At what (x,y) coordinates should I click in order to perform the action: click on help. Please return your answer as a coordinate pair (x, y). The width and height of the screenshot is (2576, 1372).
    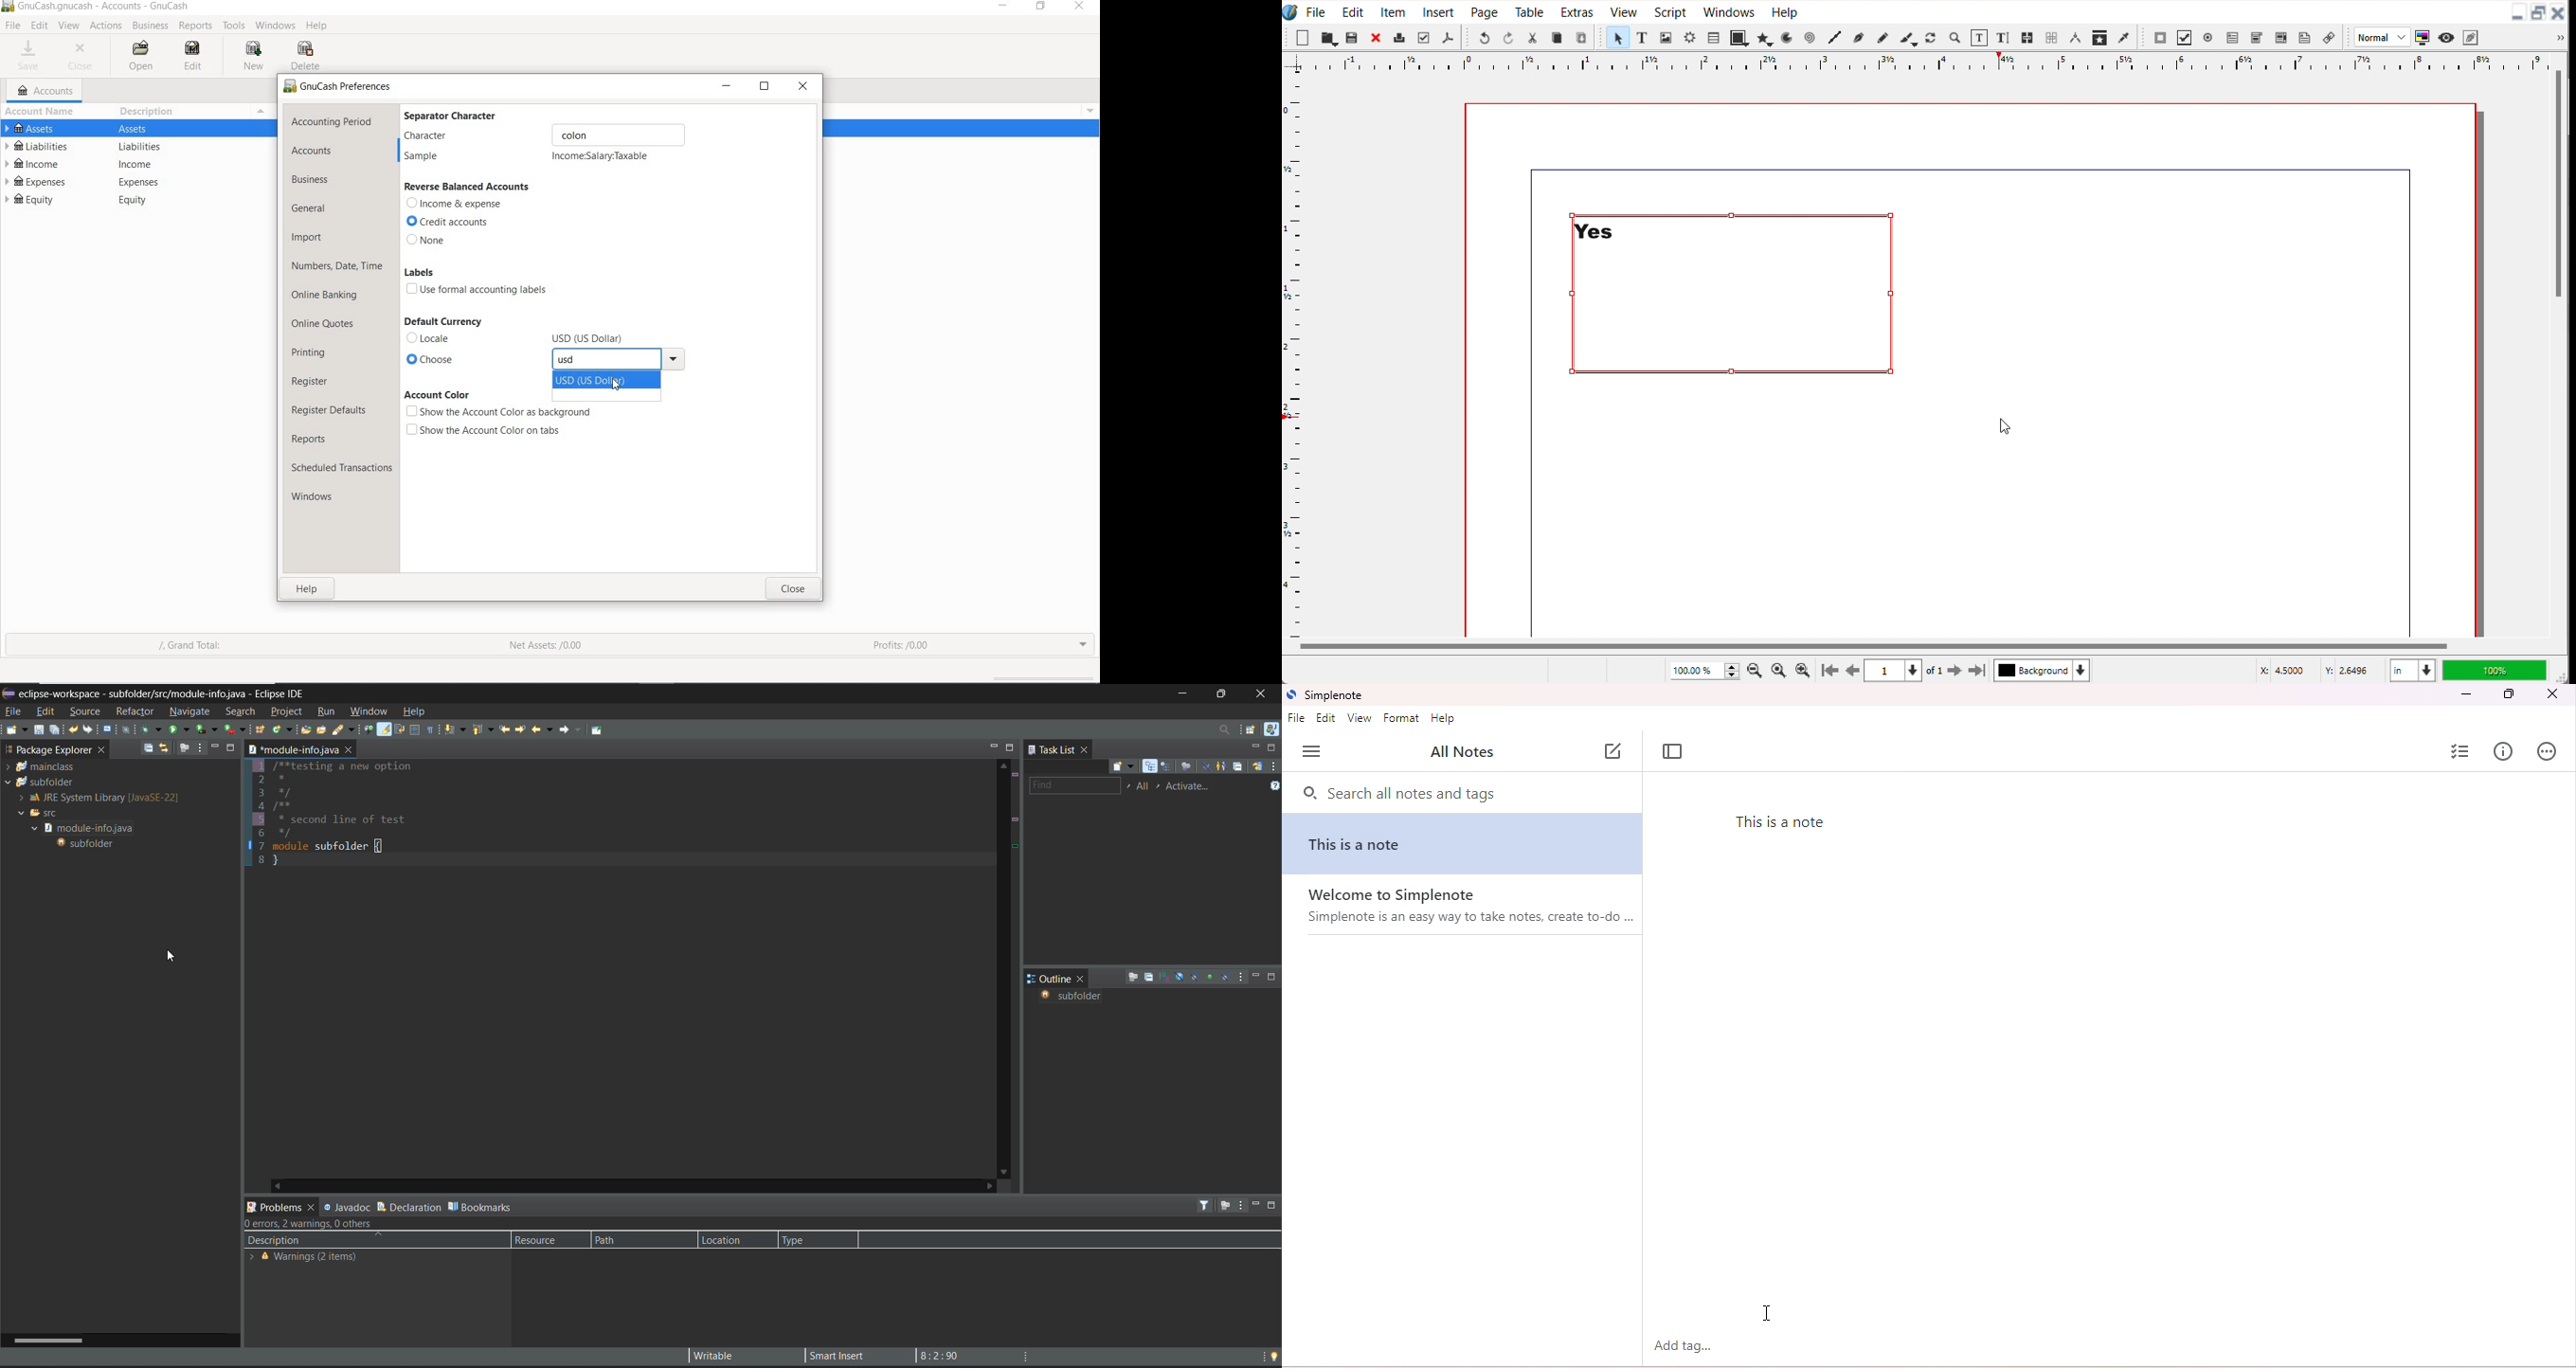
    Looking at the image, I should click on (417, 713).